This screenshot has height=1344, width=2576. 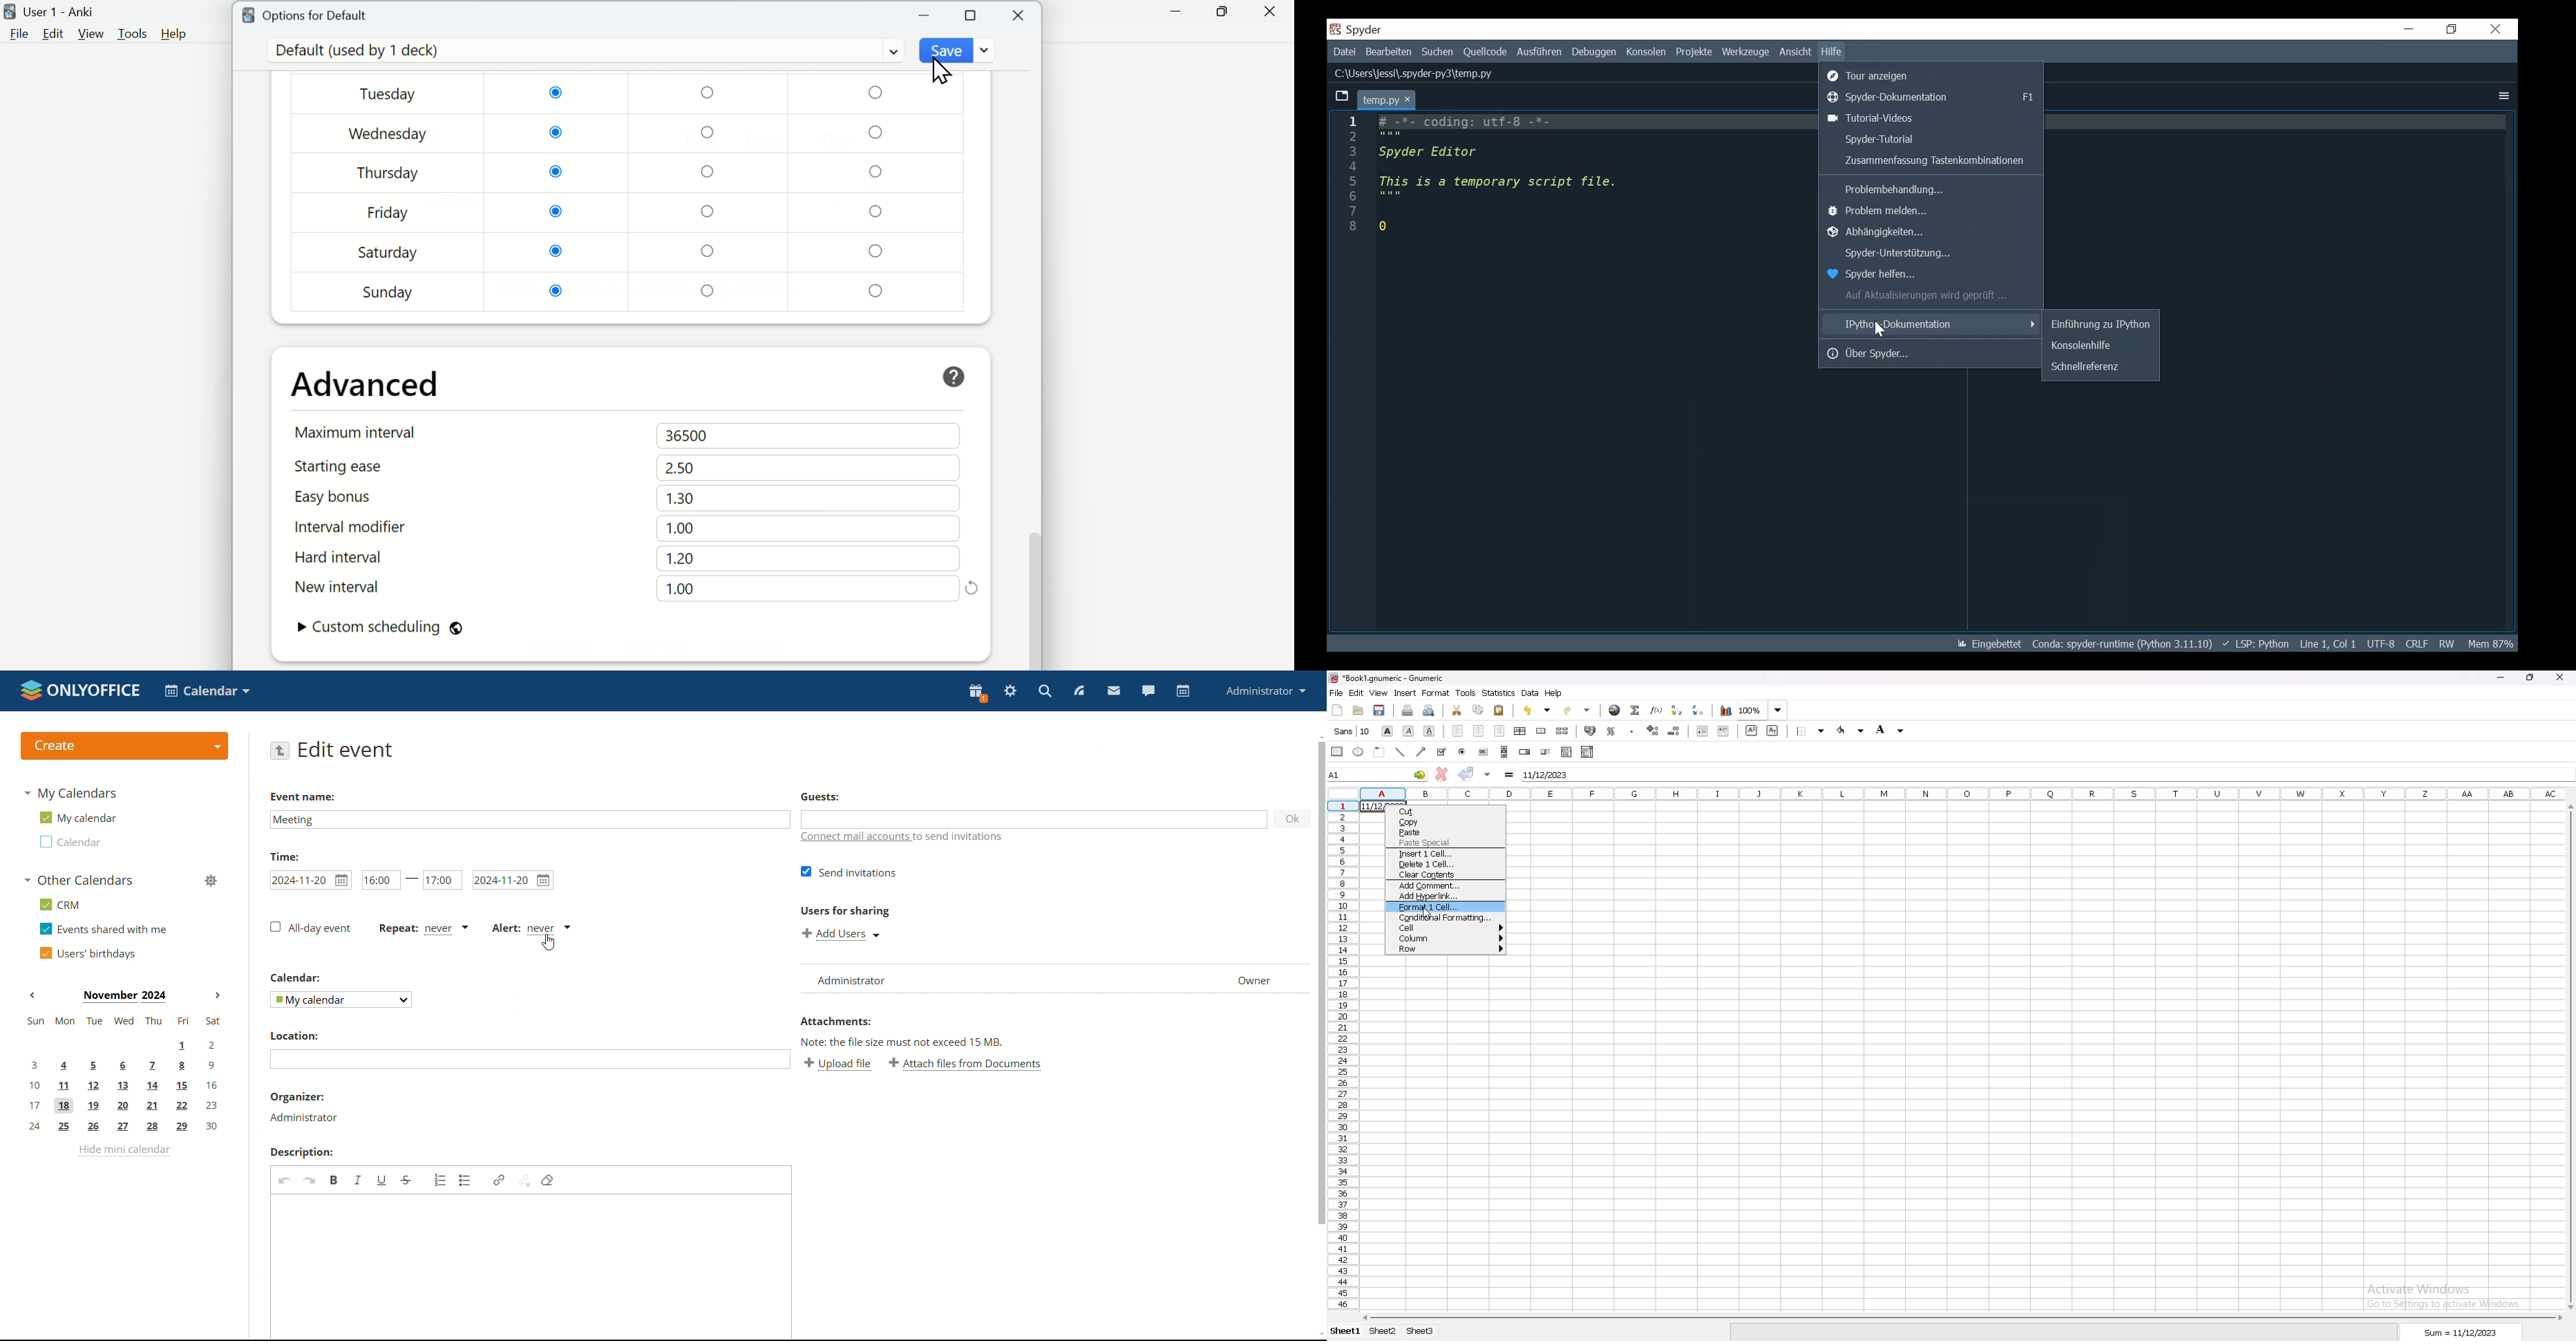 What do you see at coordinates (1530, 693) in the screenshot?
I see `data` at bounding box center [1530, 693].